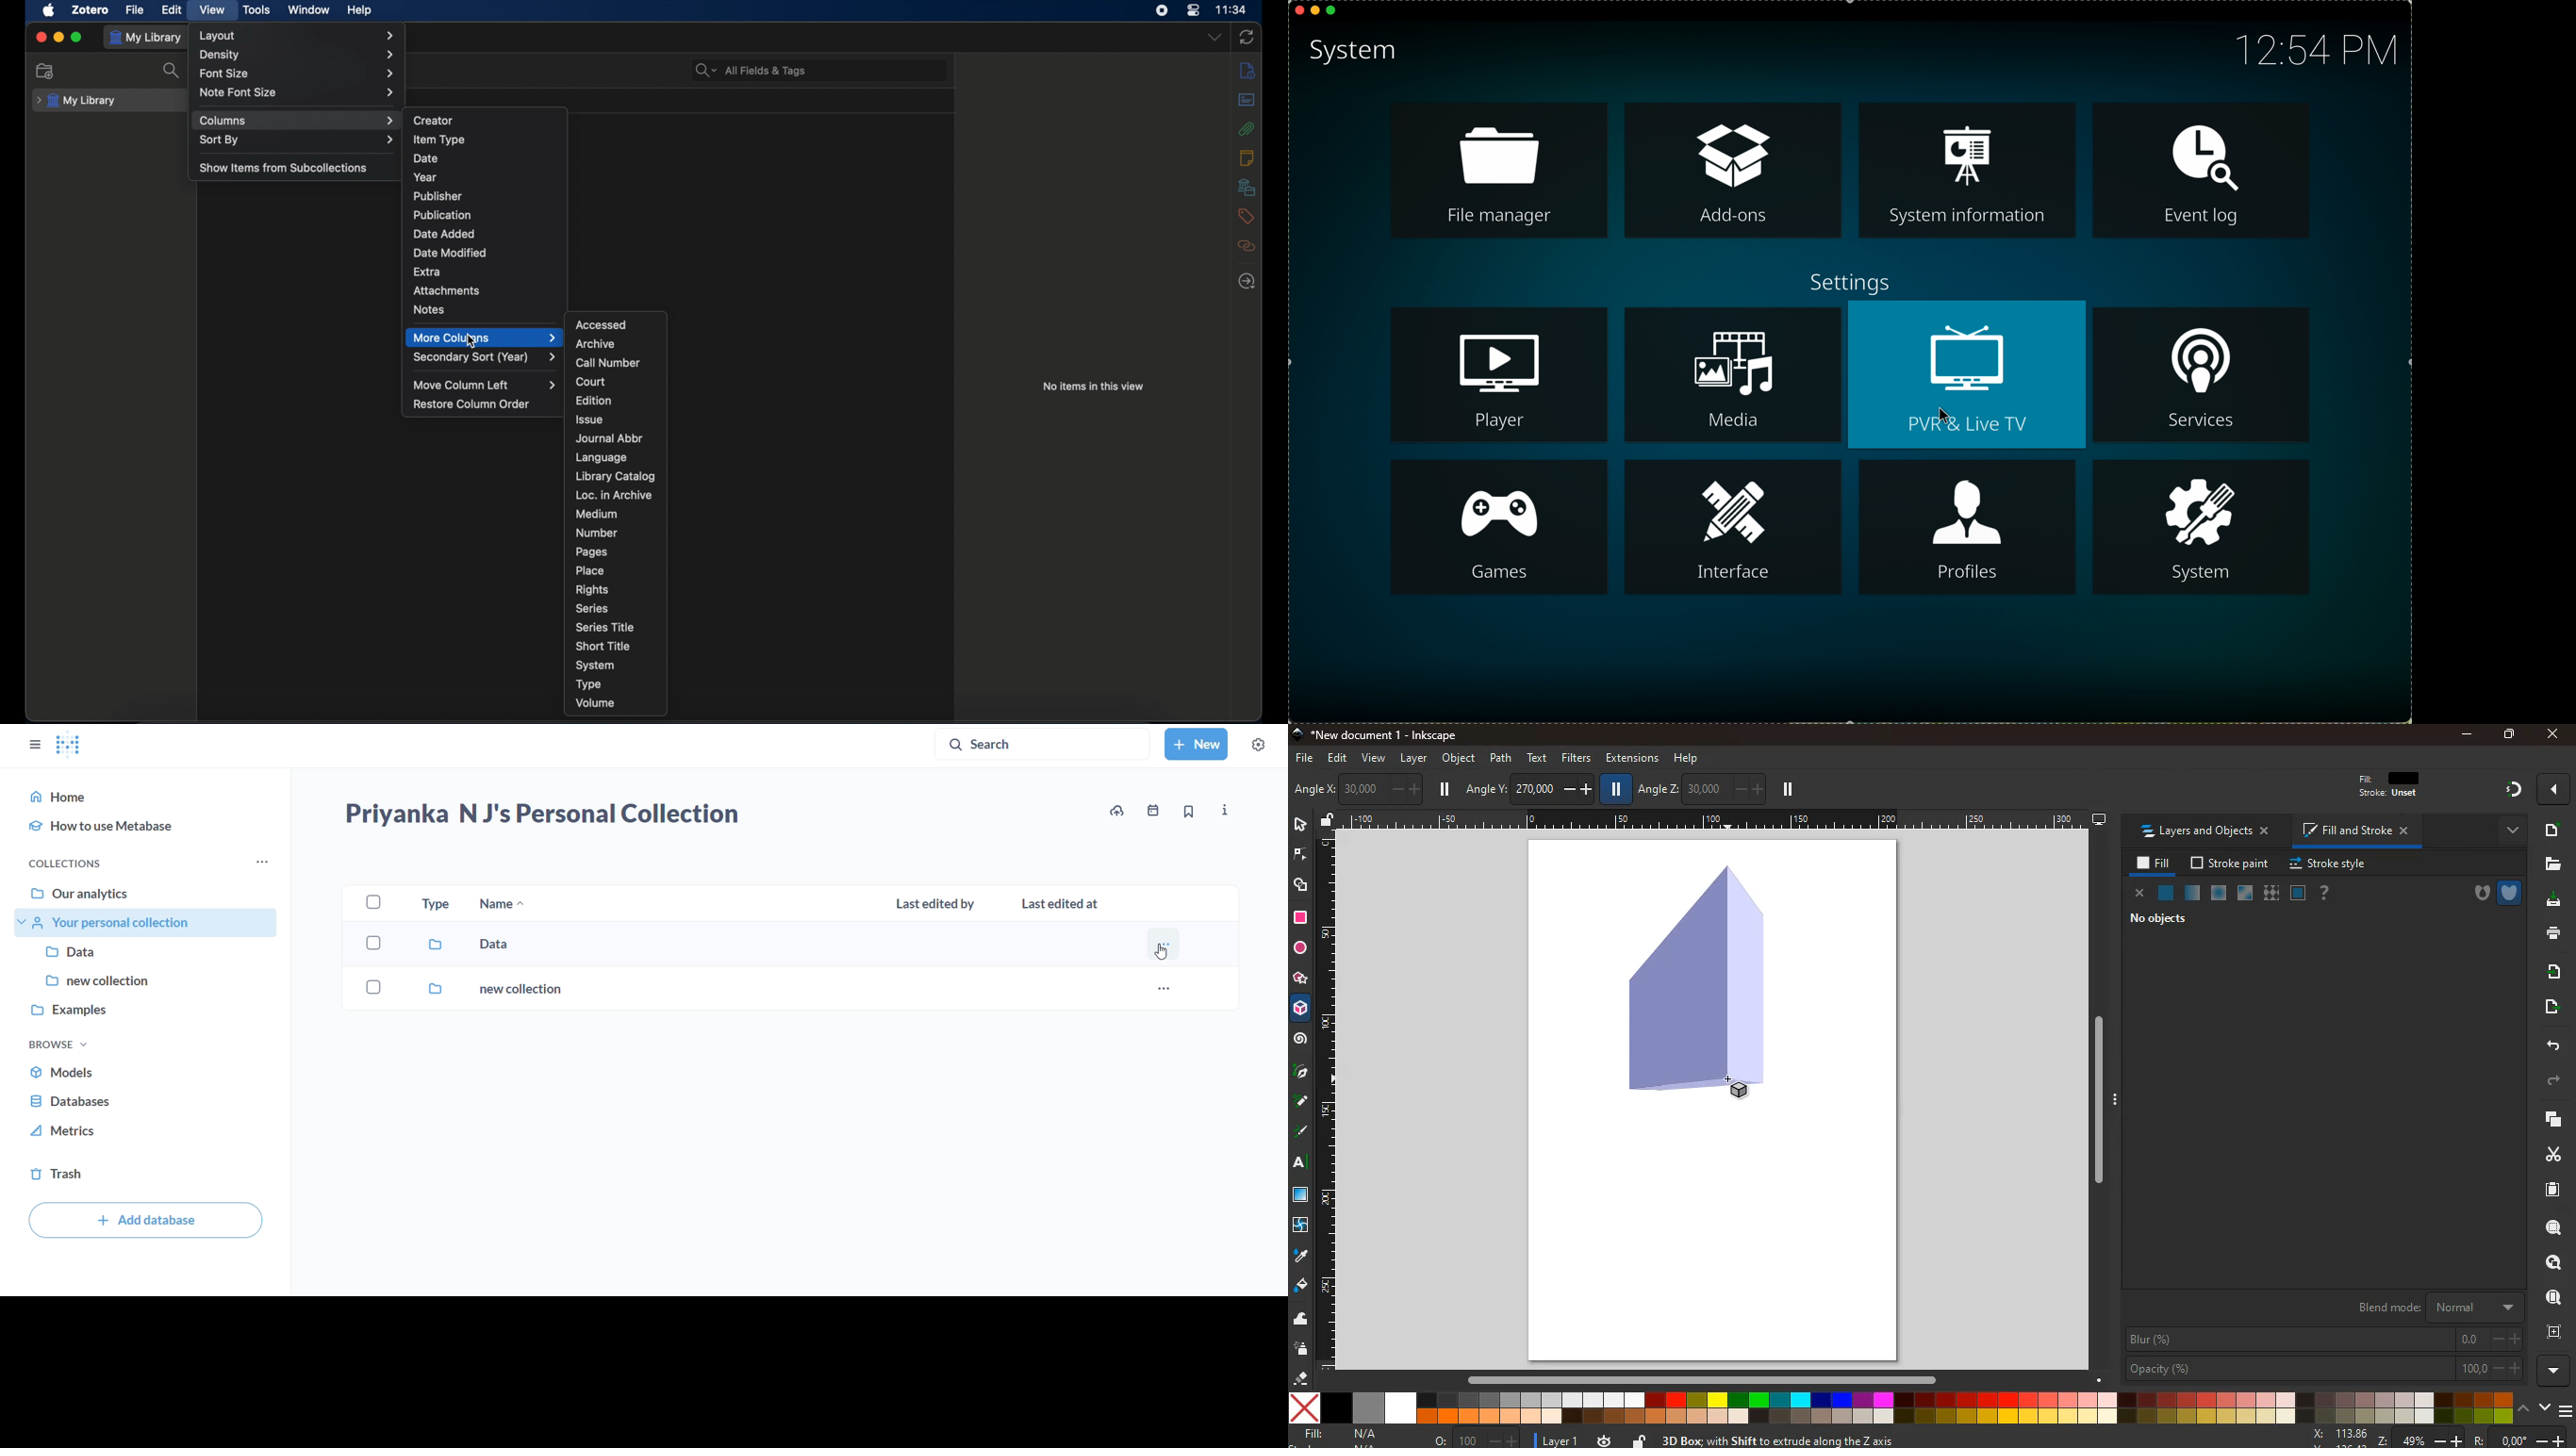 This screenshot has height=1456, width=2576. I want to click on spiral, so click(1301, 1041).